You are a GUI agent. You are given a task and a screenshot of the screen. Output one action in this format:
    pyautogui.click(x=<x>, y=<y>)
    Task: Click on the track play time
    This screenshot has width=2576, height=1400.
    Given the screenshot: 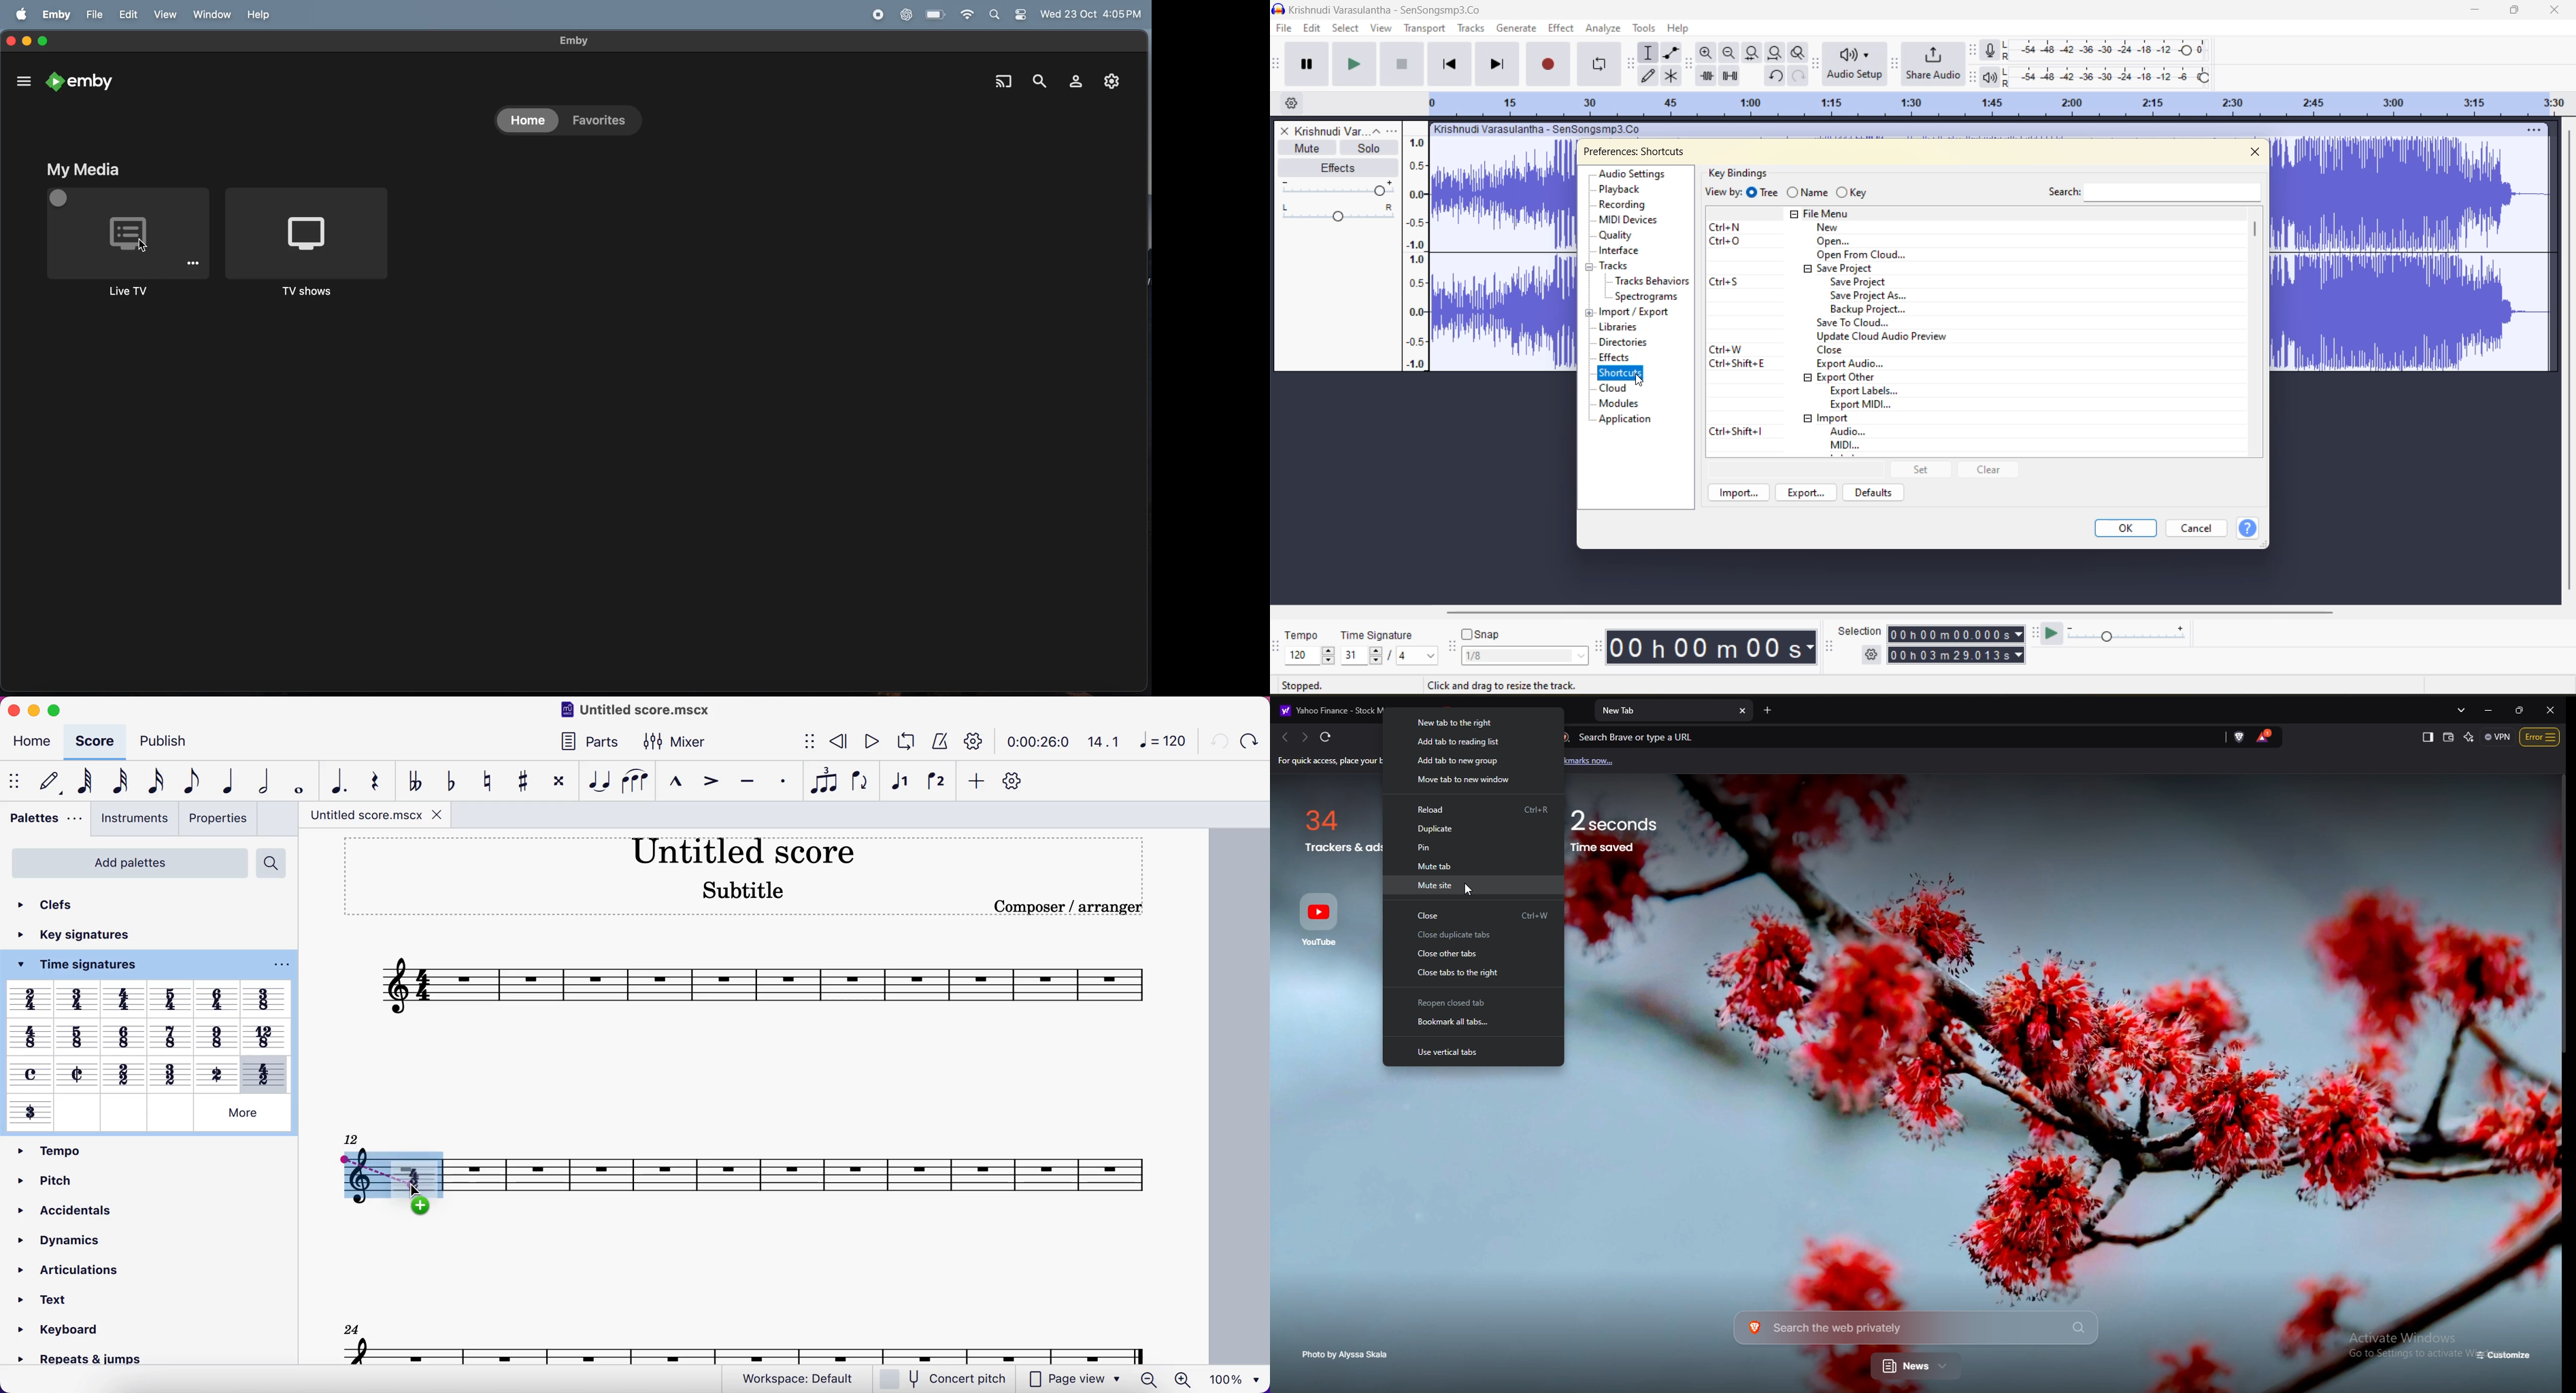 What is the action you would take?
    pyautogui.click(x=1956, y=645)
    